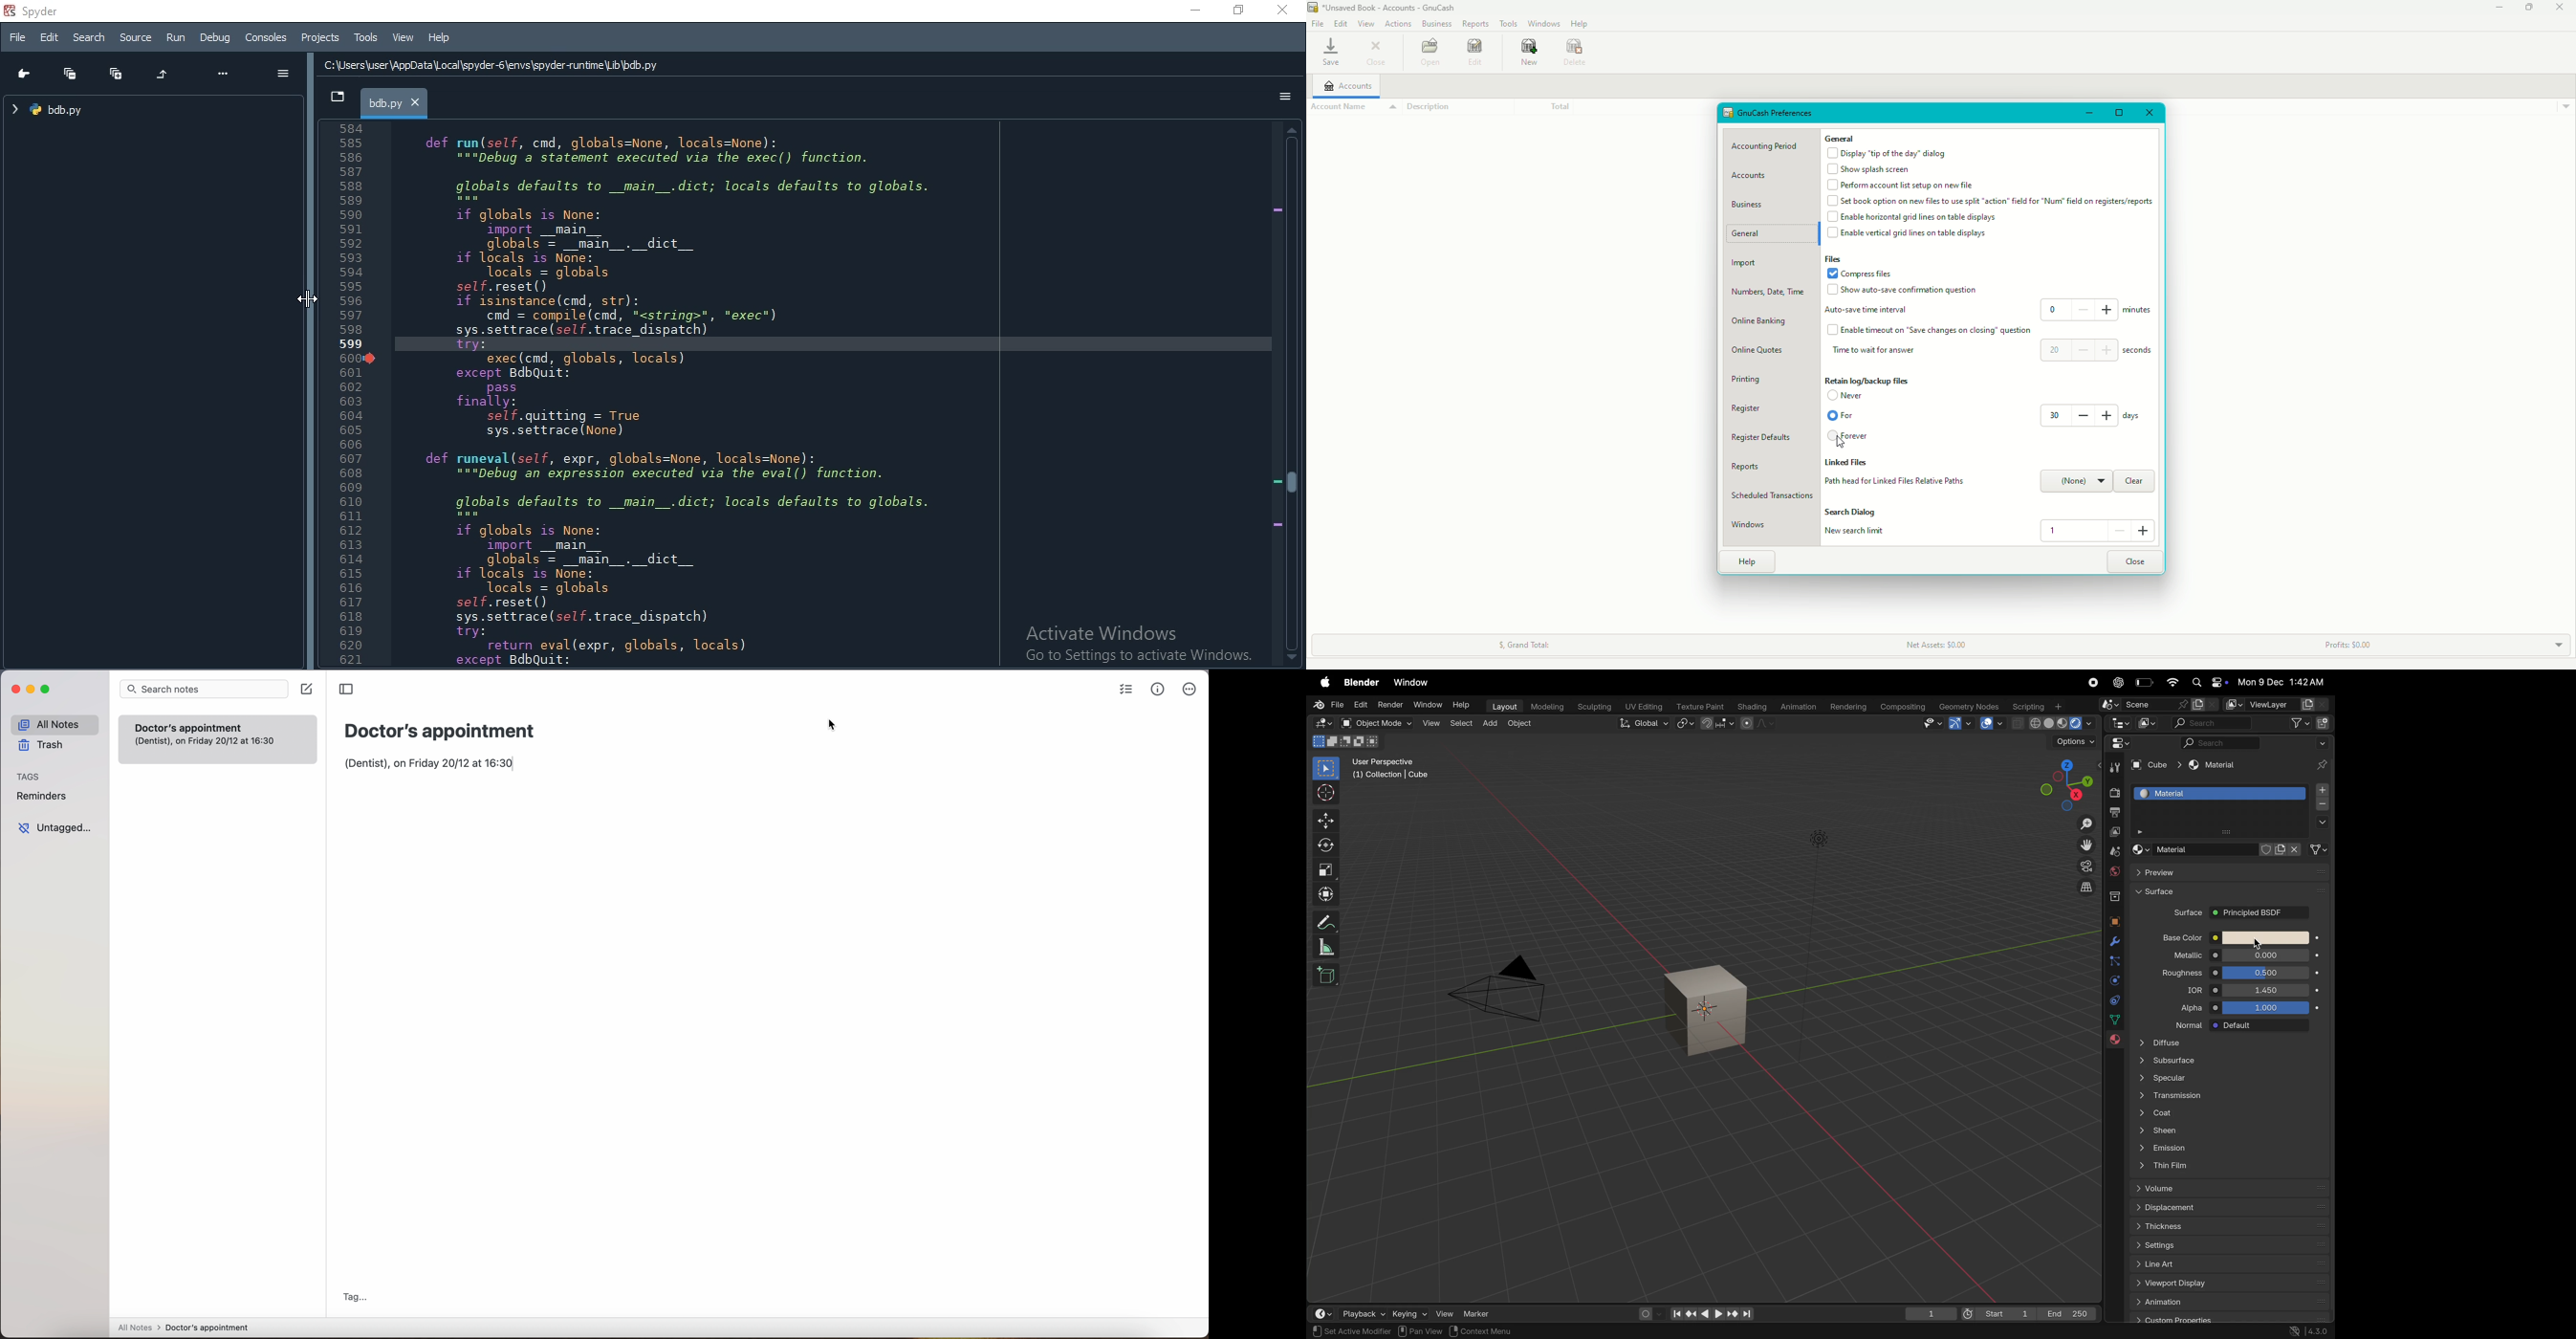 Image resolution: width=2576 pixels, height=1344 pixels. I want to click on Edit, so click(51, 38).